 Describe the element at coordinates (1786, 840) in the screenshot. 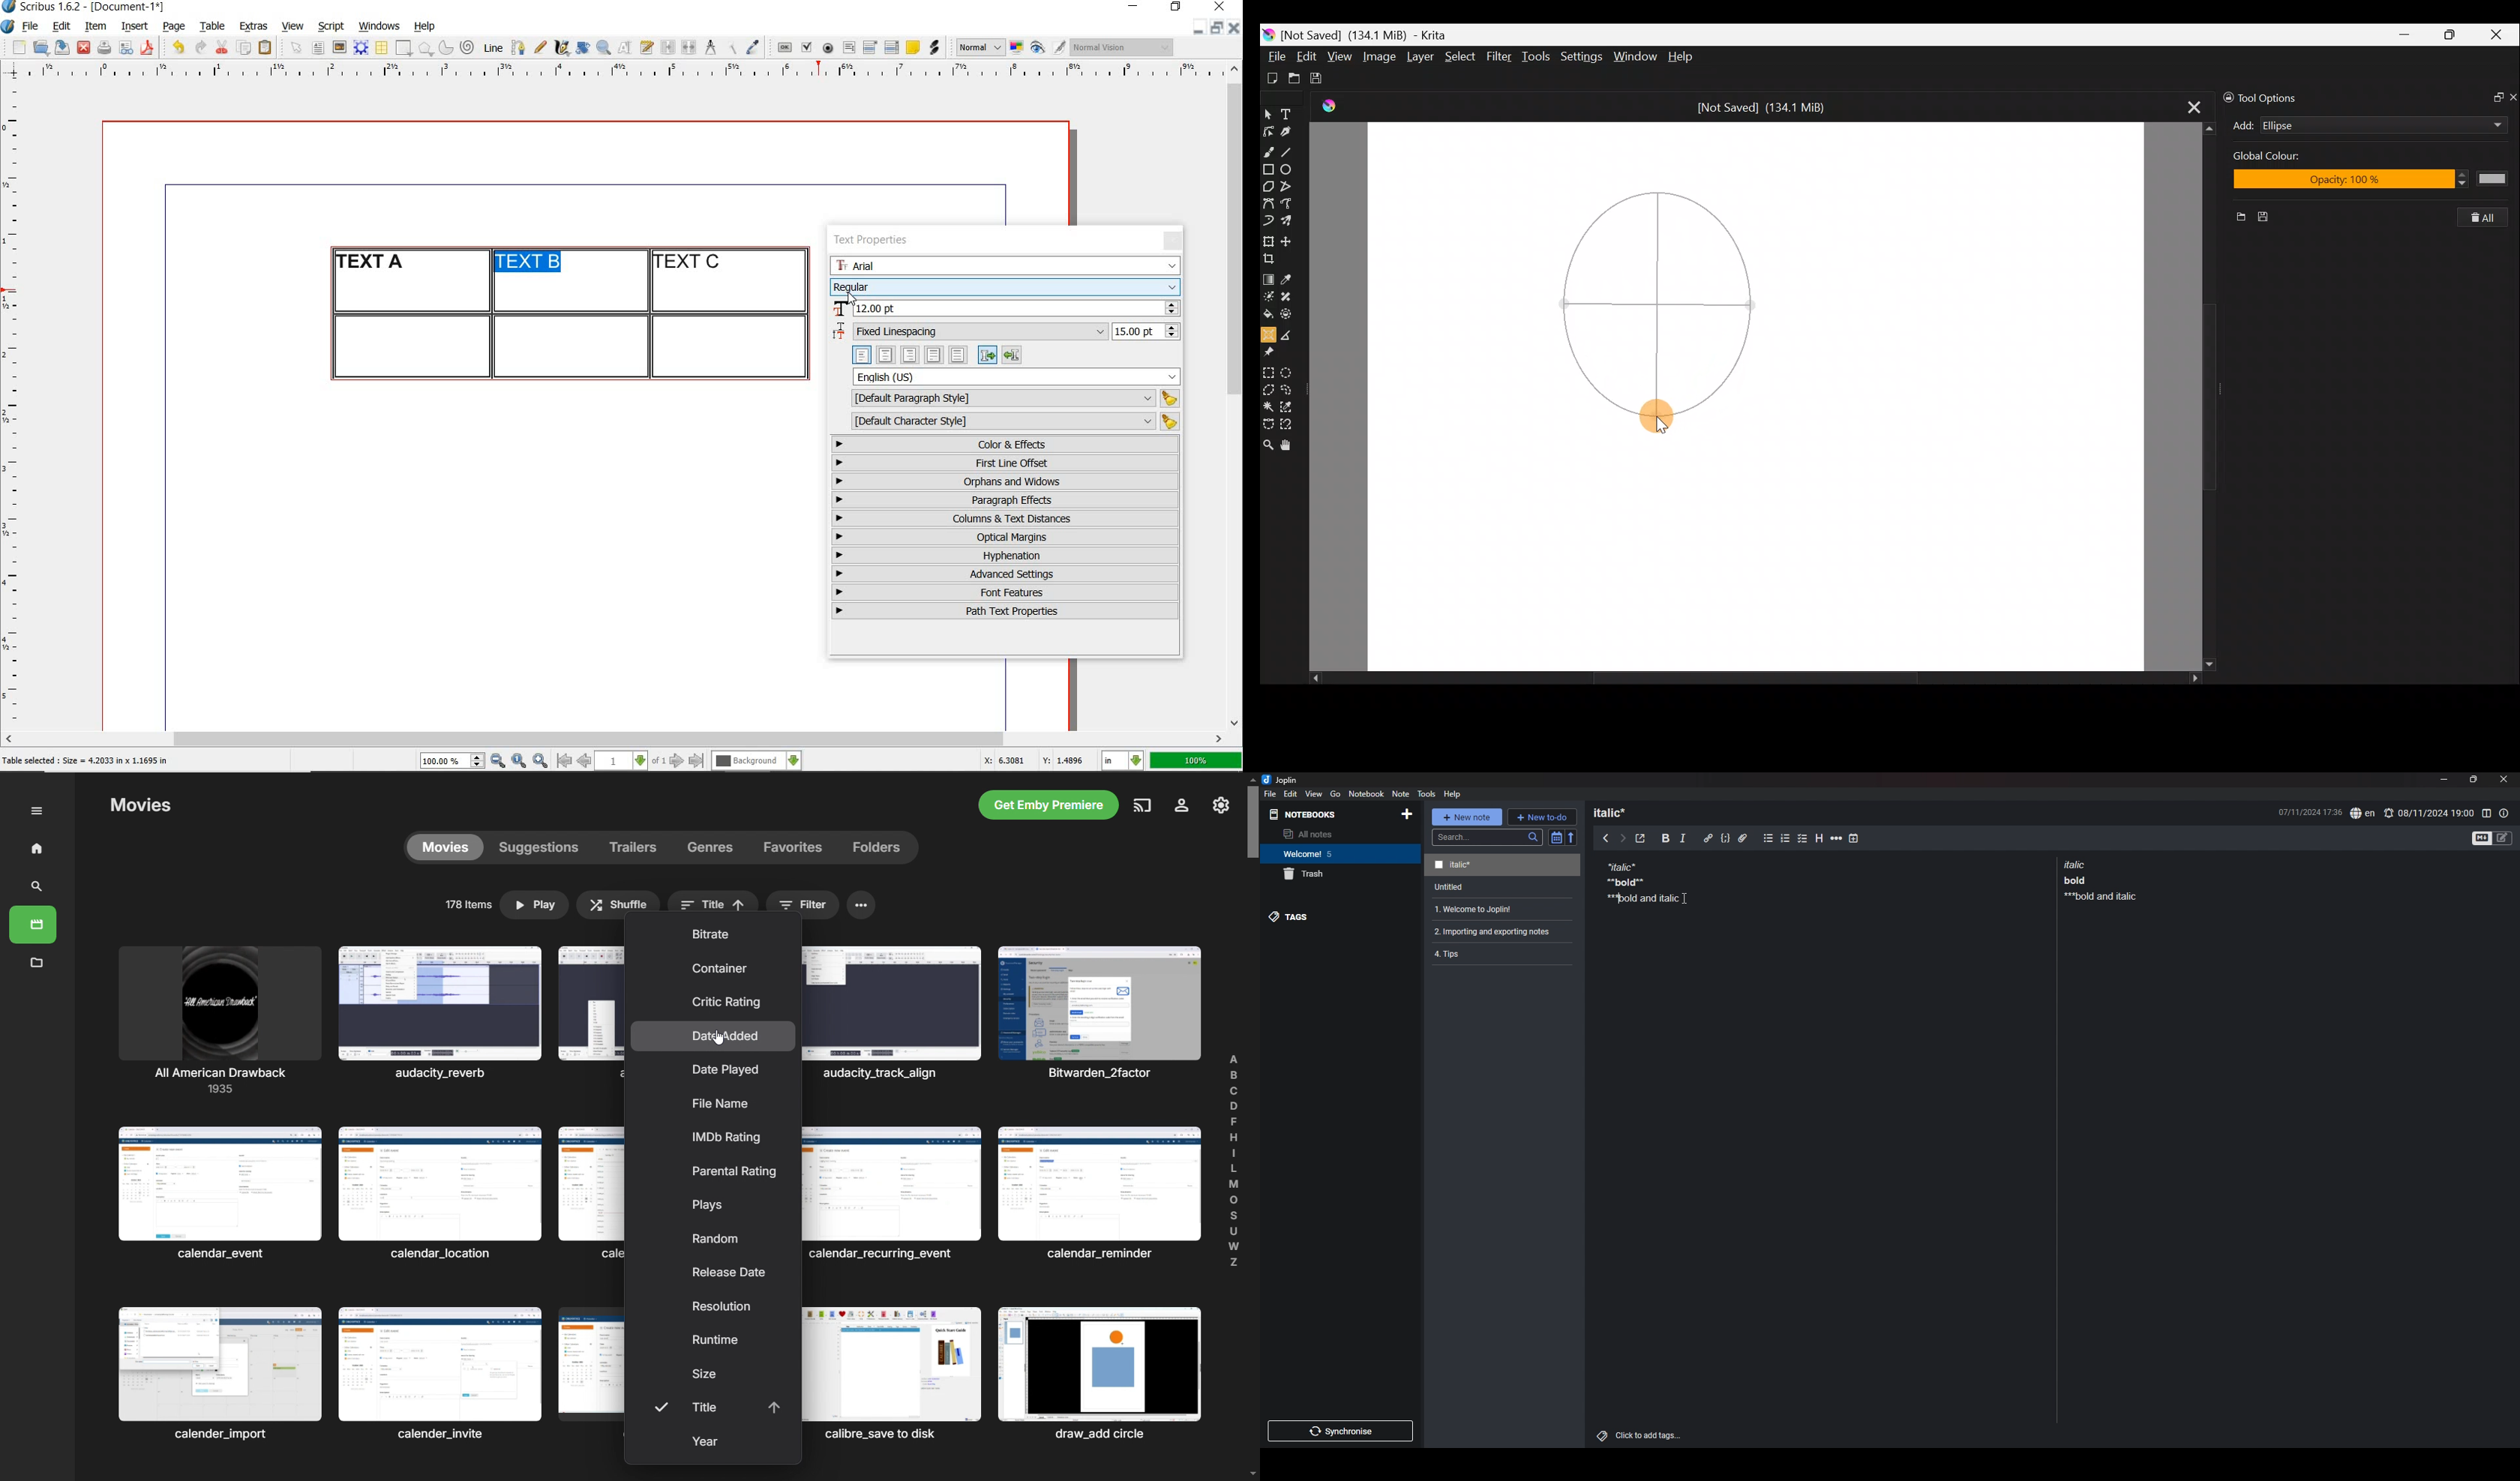

I see `numbered list` at that location.